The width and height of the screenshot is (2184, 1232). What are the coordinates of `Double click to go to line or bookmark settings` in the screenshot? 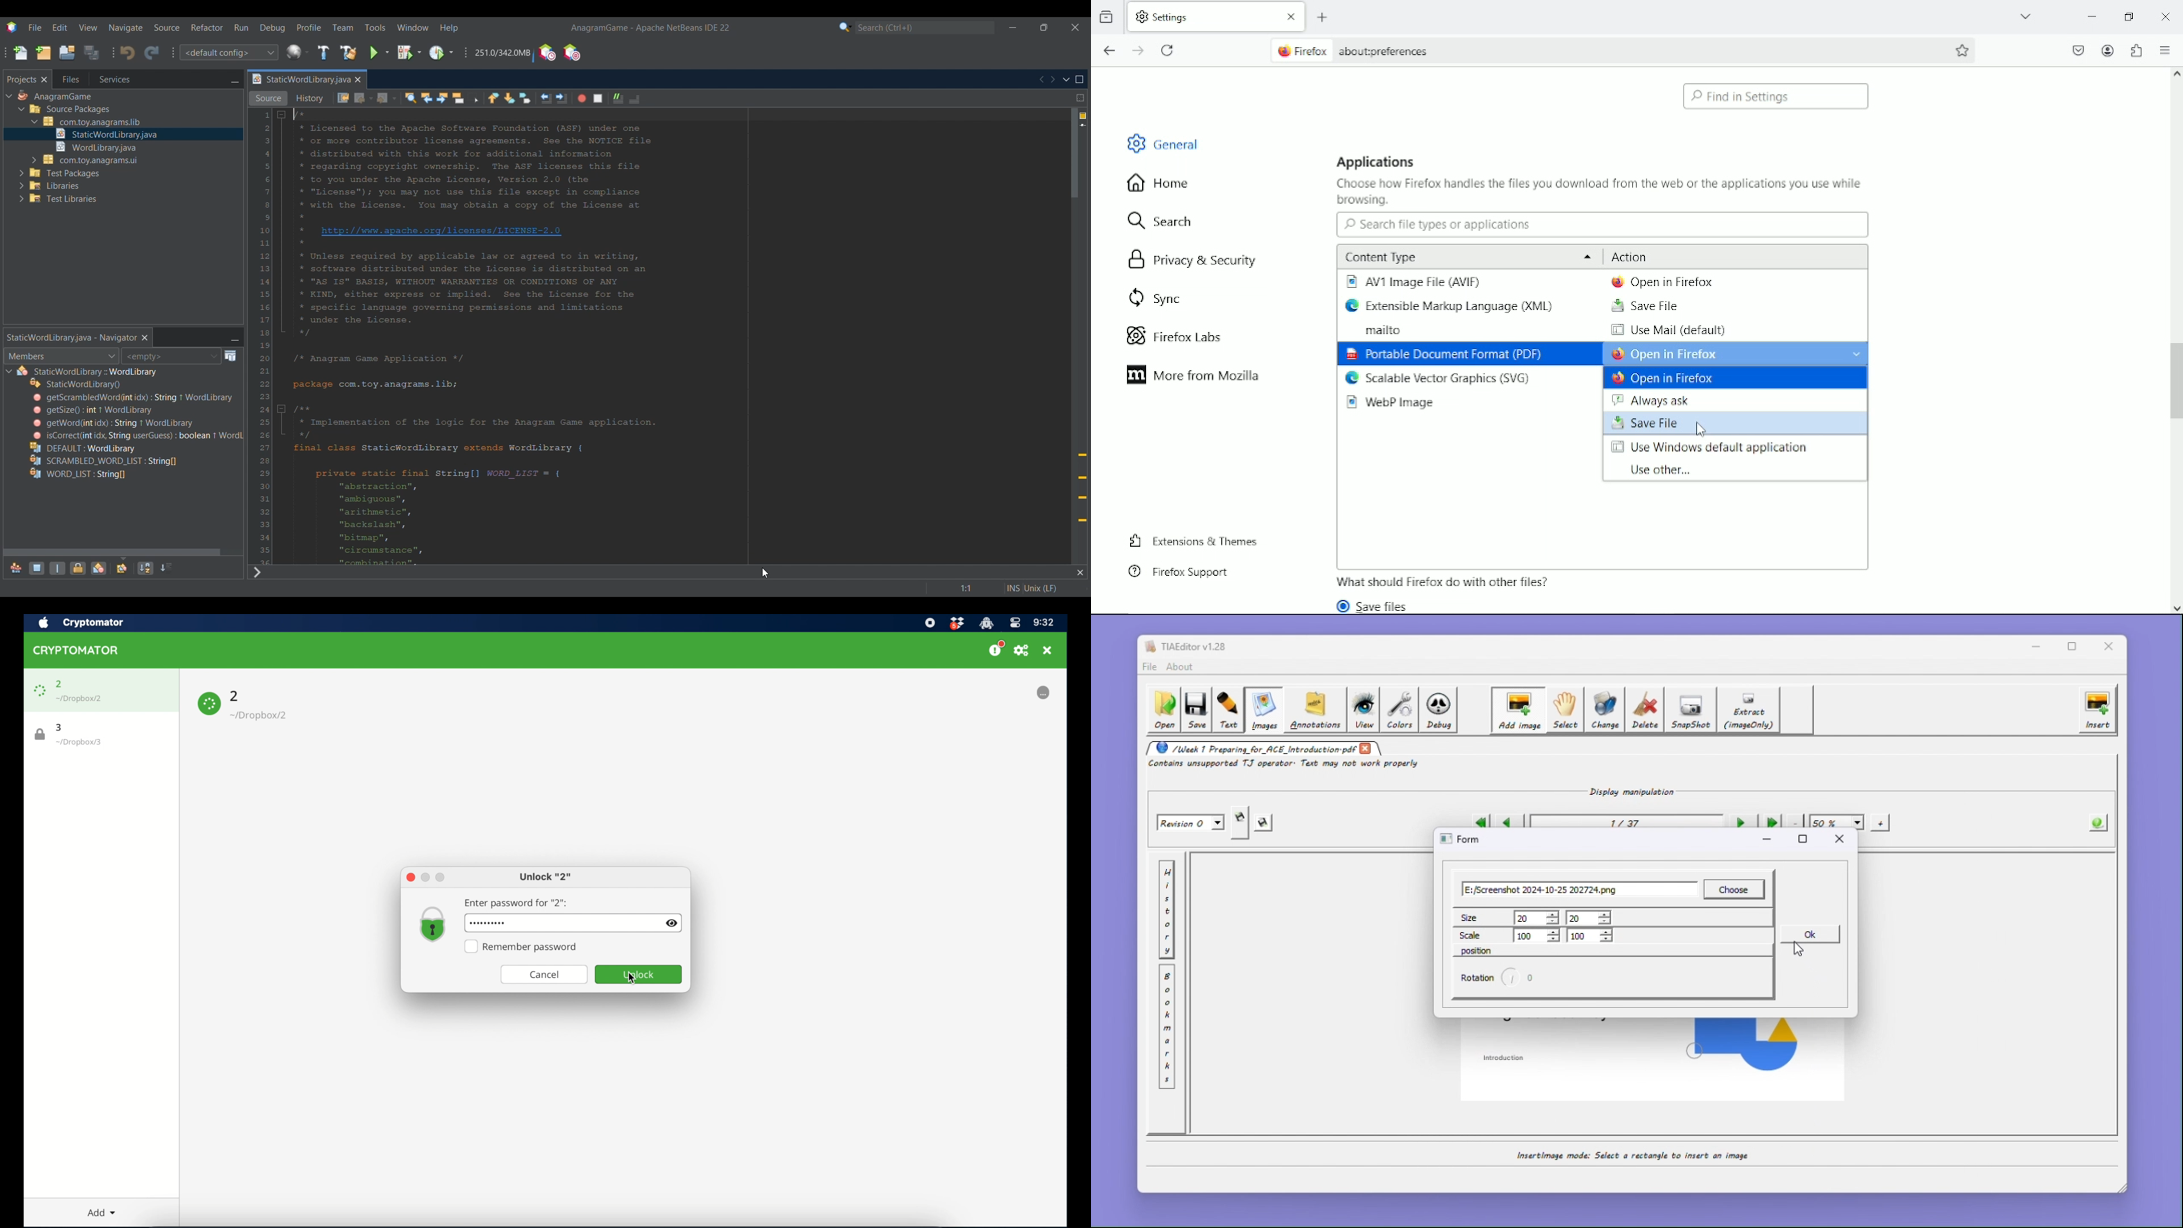 It's located at (977, 588).